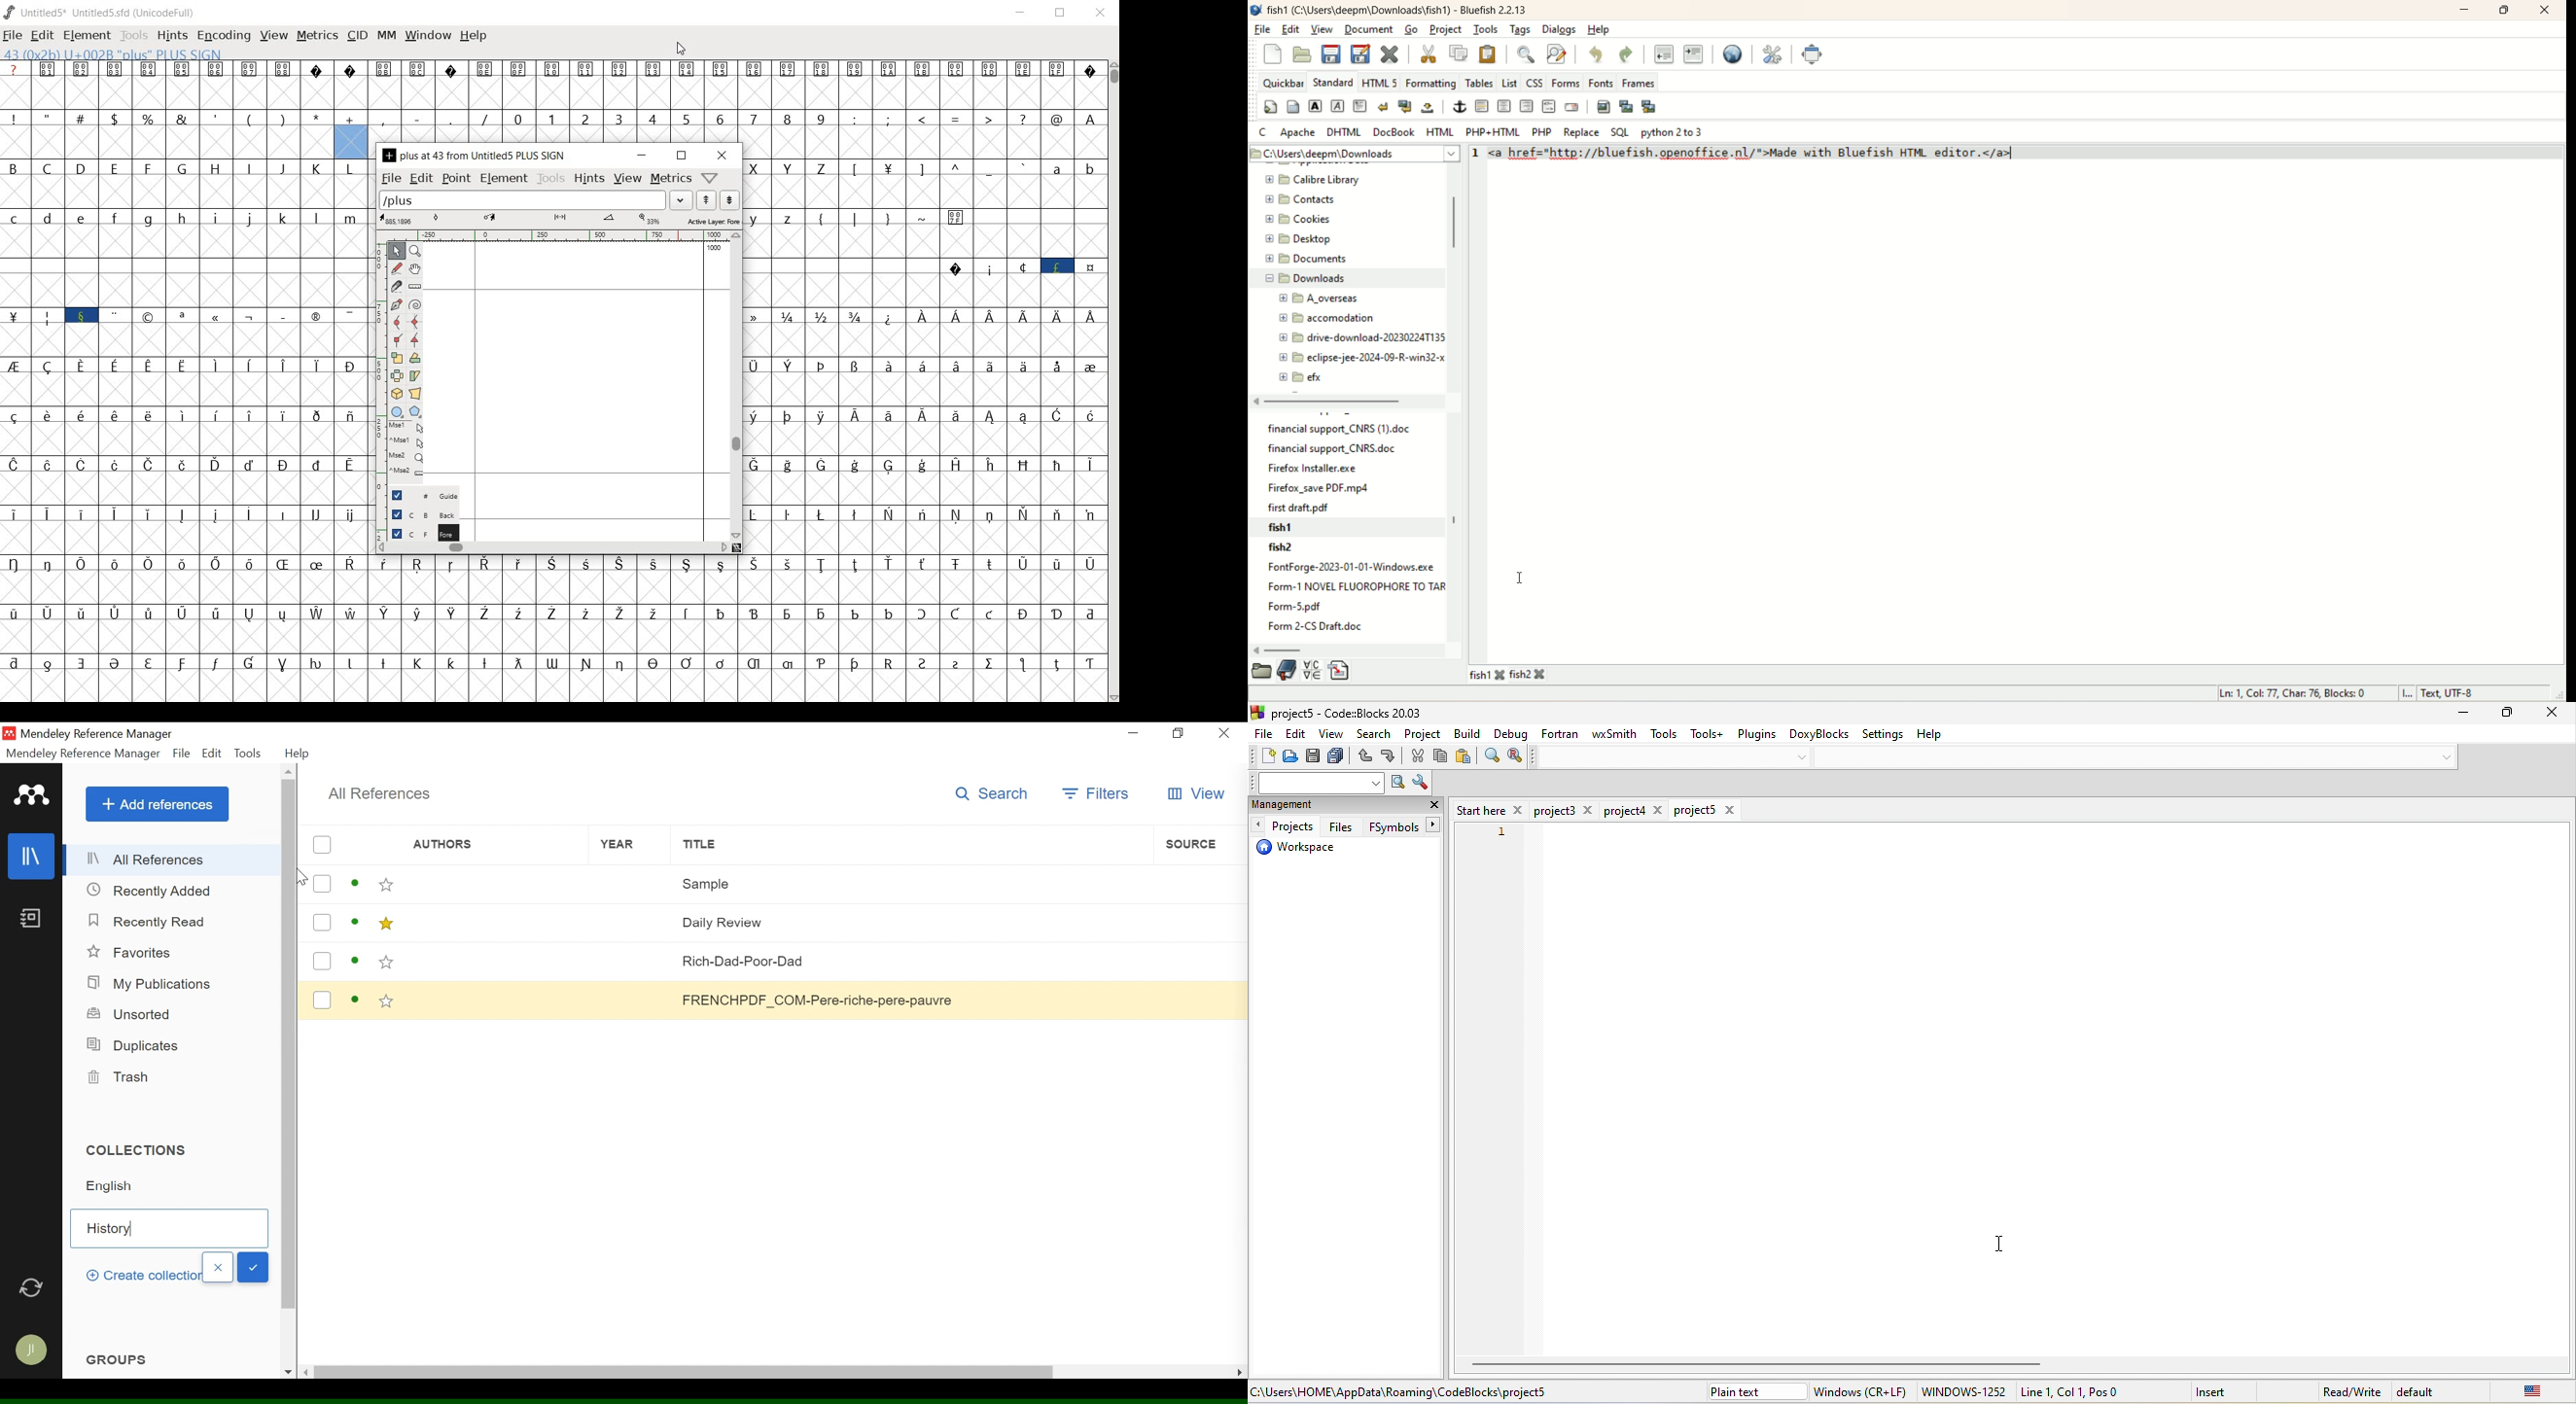 This screenshot has height=1428, width=2576. I want to click on add a point, then drag out its control points, so click(396, 305).